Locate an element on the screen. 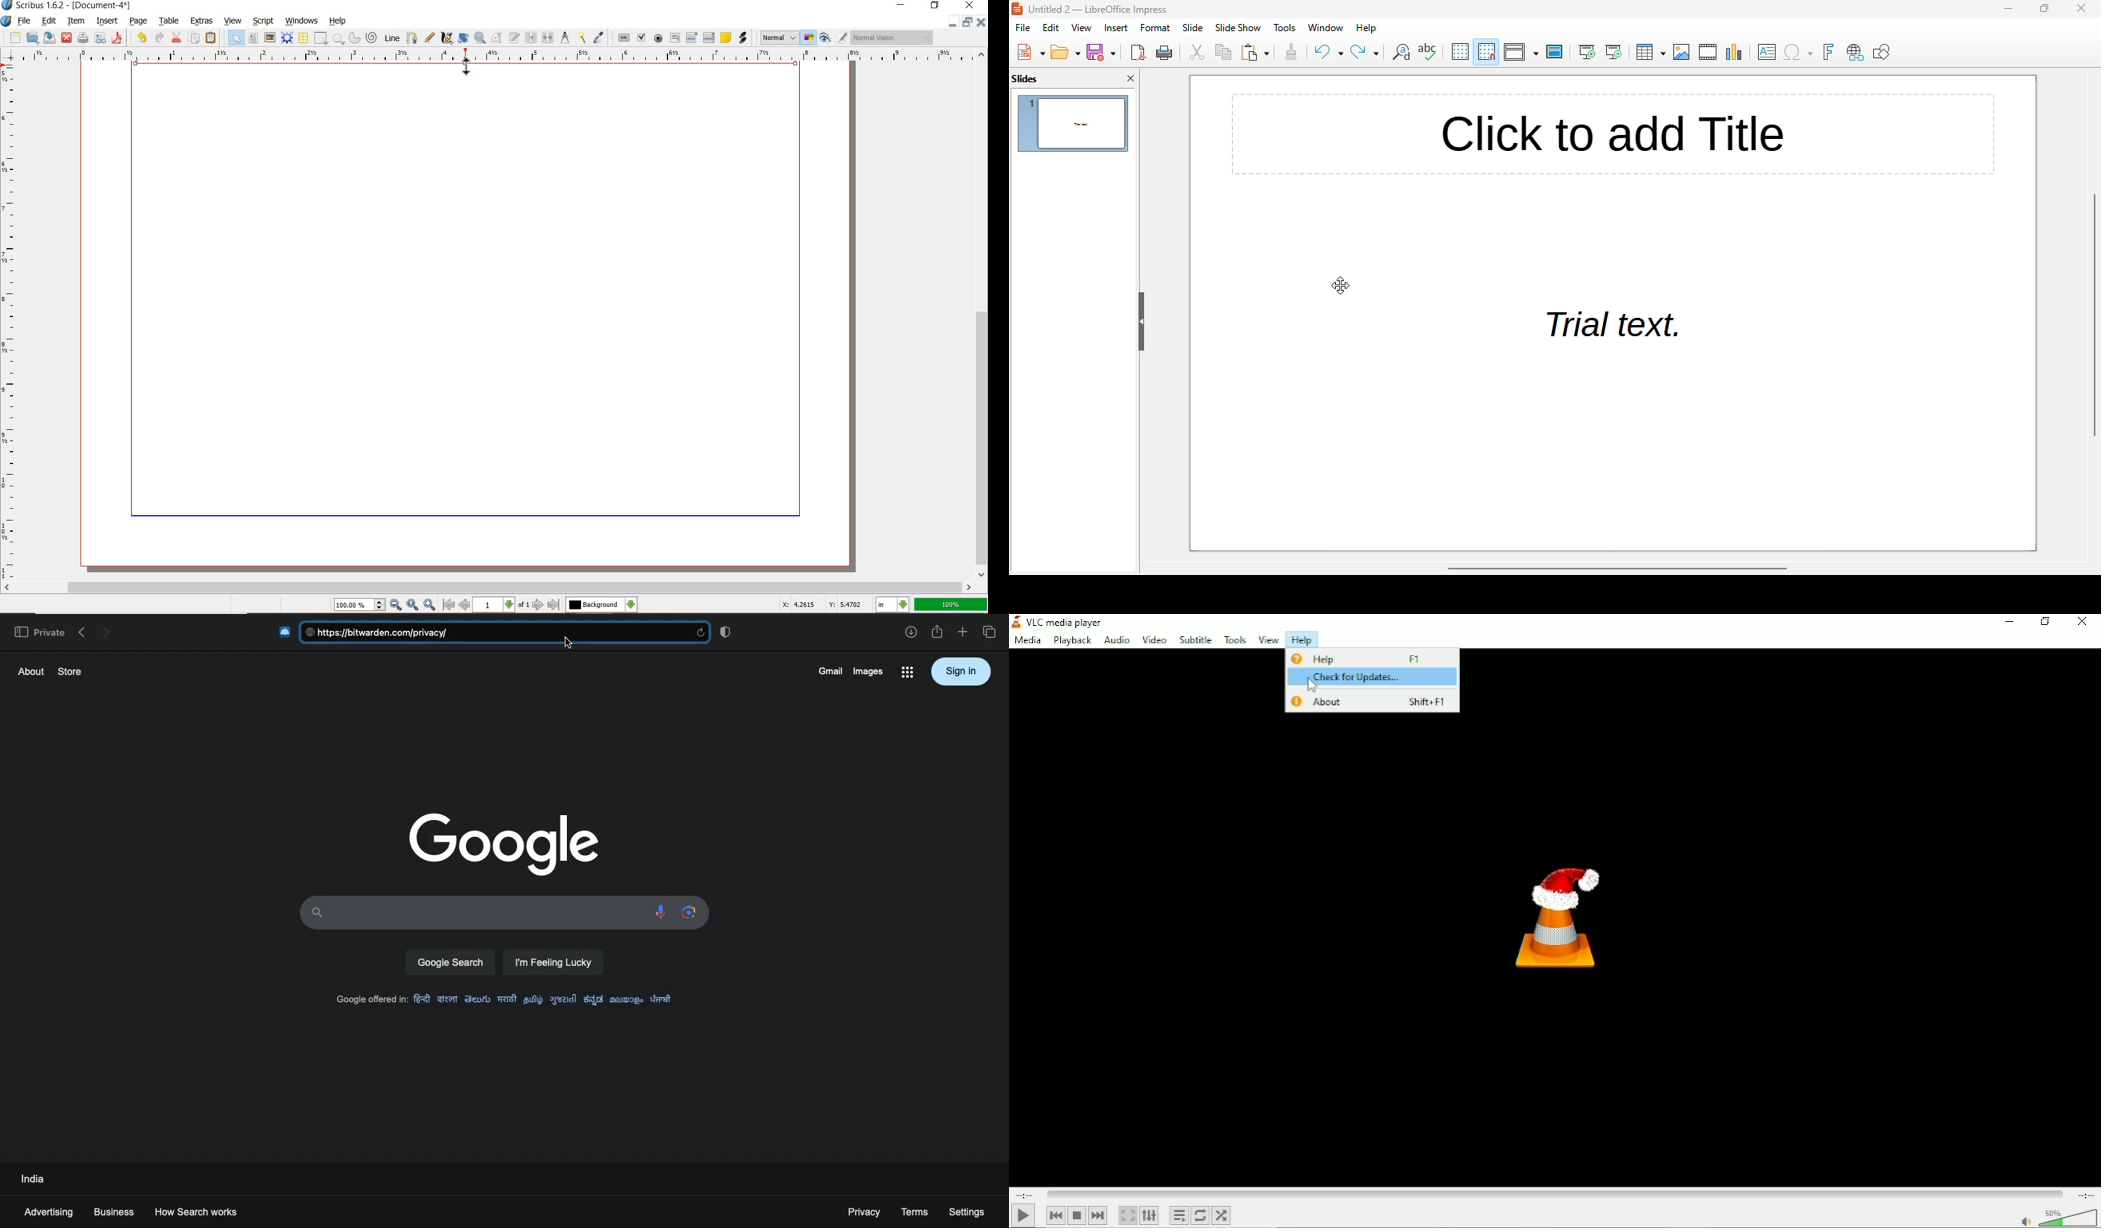  file is located at coordinates (1023, 27).